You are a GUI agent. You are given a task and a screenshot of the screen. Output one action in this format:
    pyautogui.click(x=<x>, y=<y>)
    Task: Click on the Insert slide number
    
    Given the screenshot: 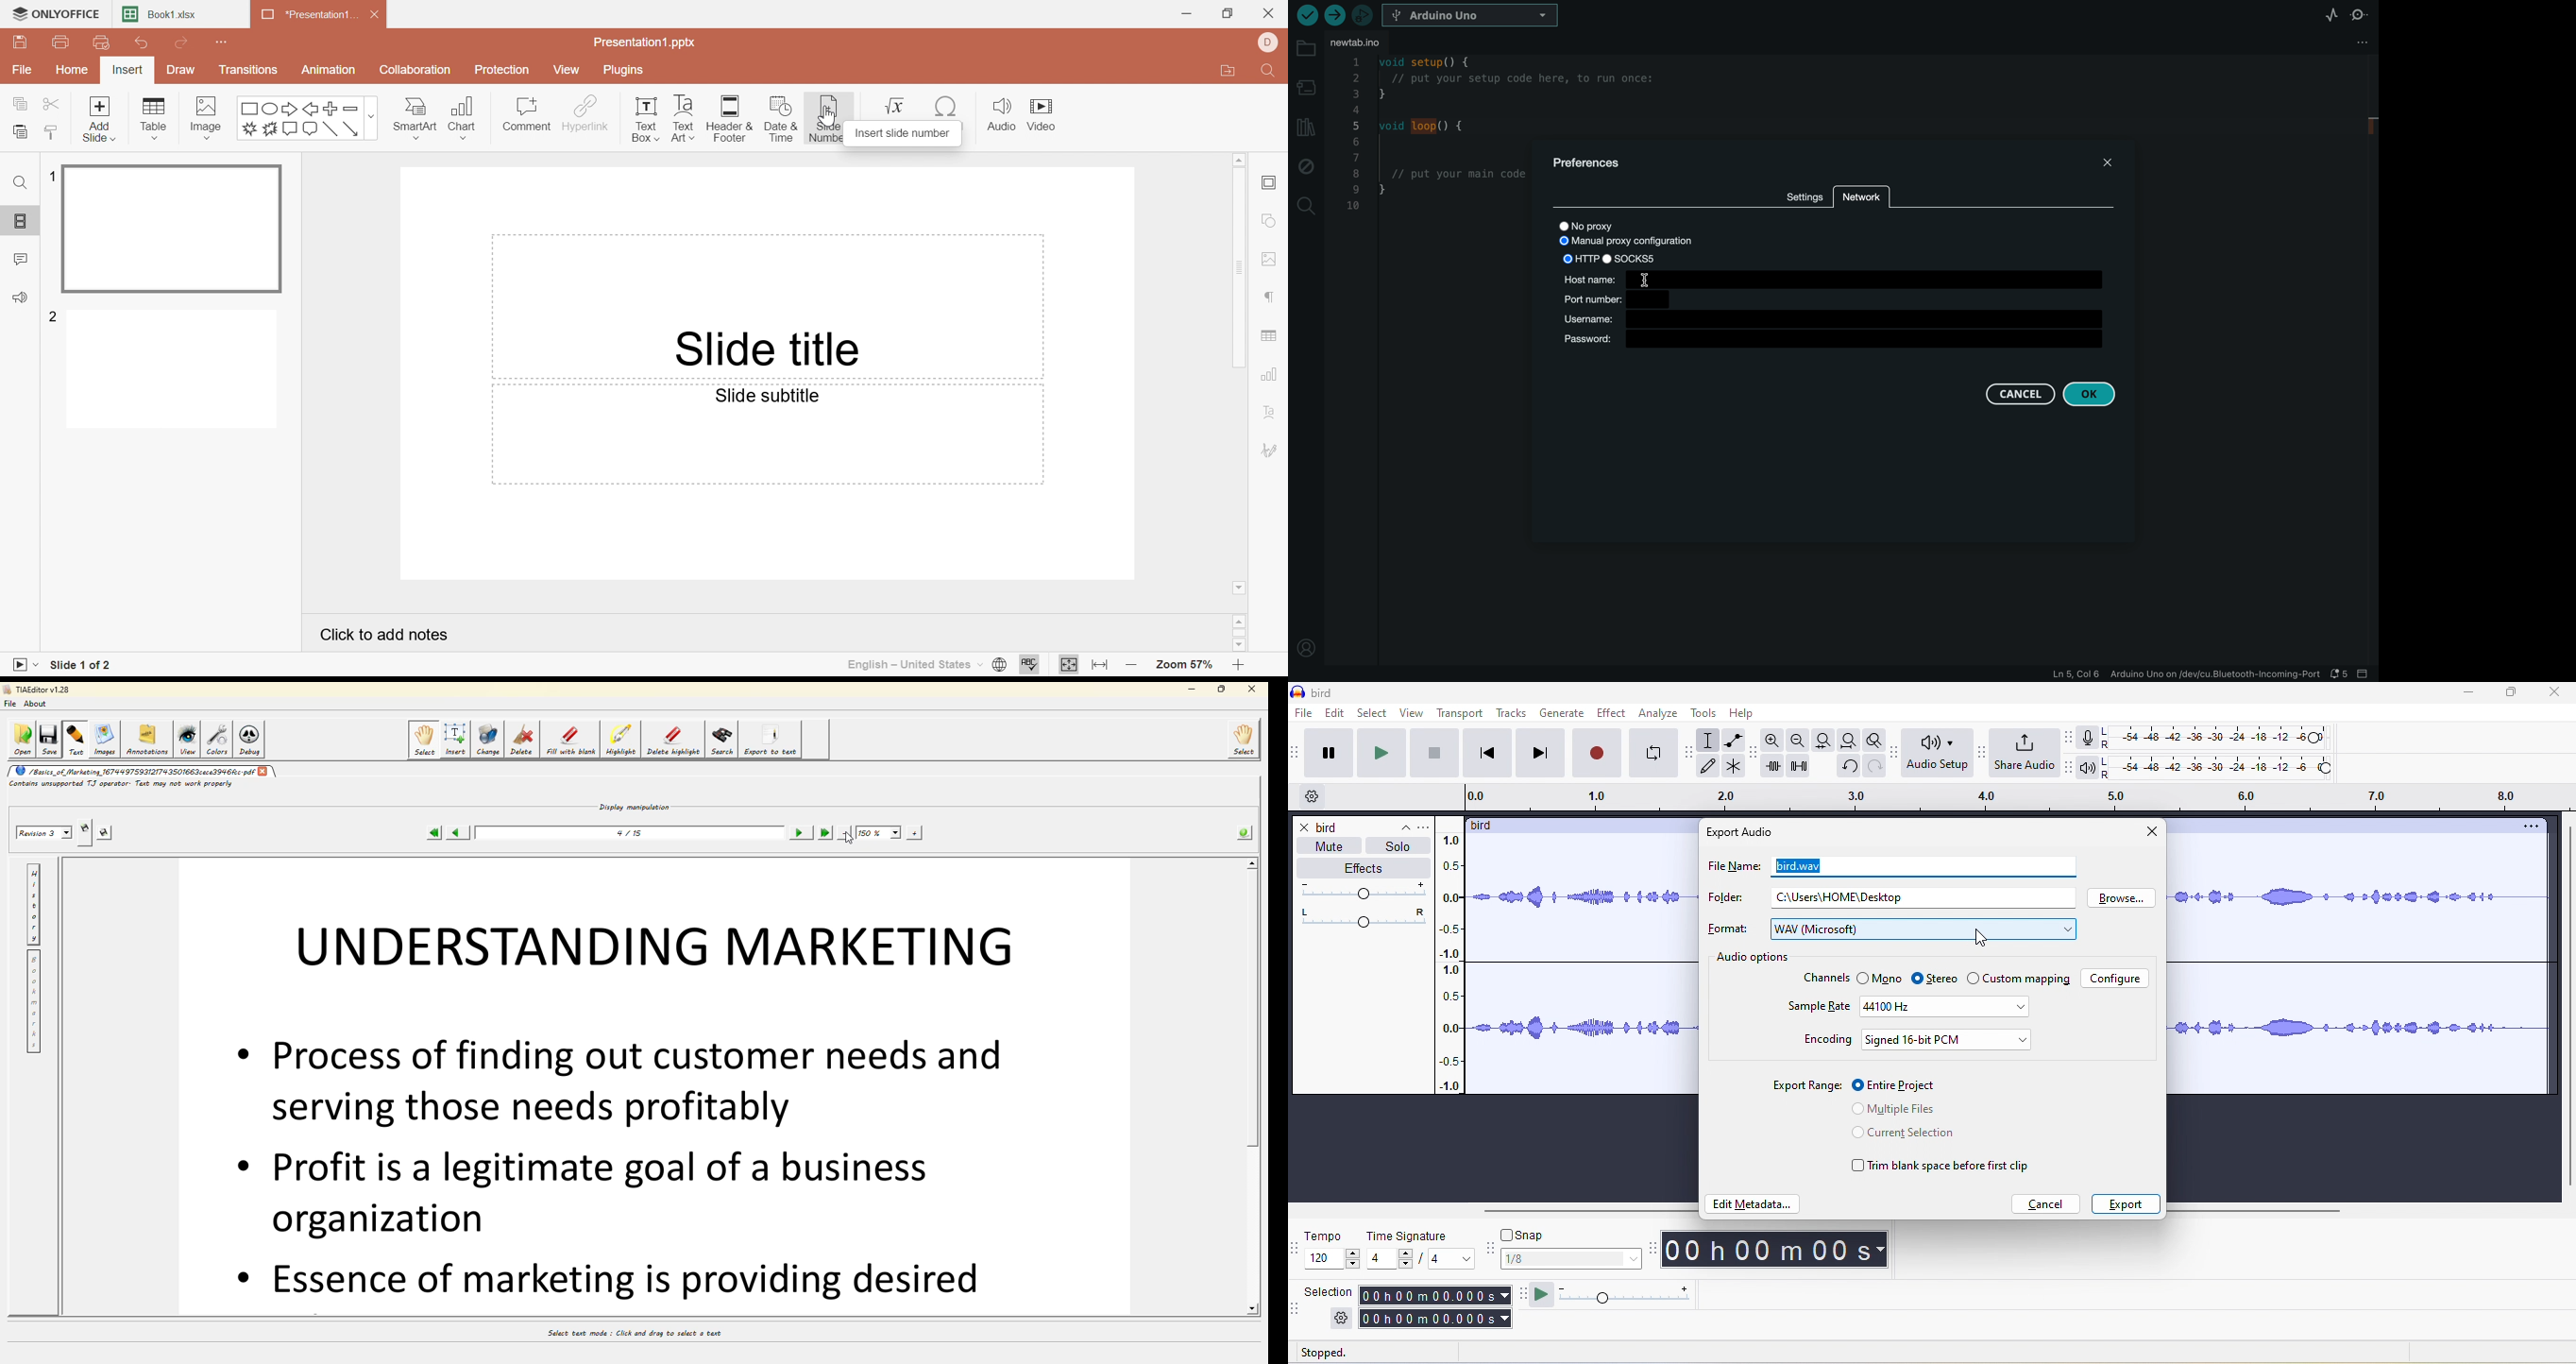 What is the action you would take?
    pyautogui.click(x=904, y=134)
    